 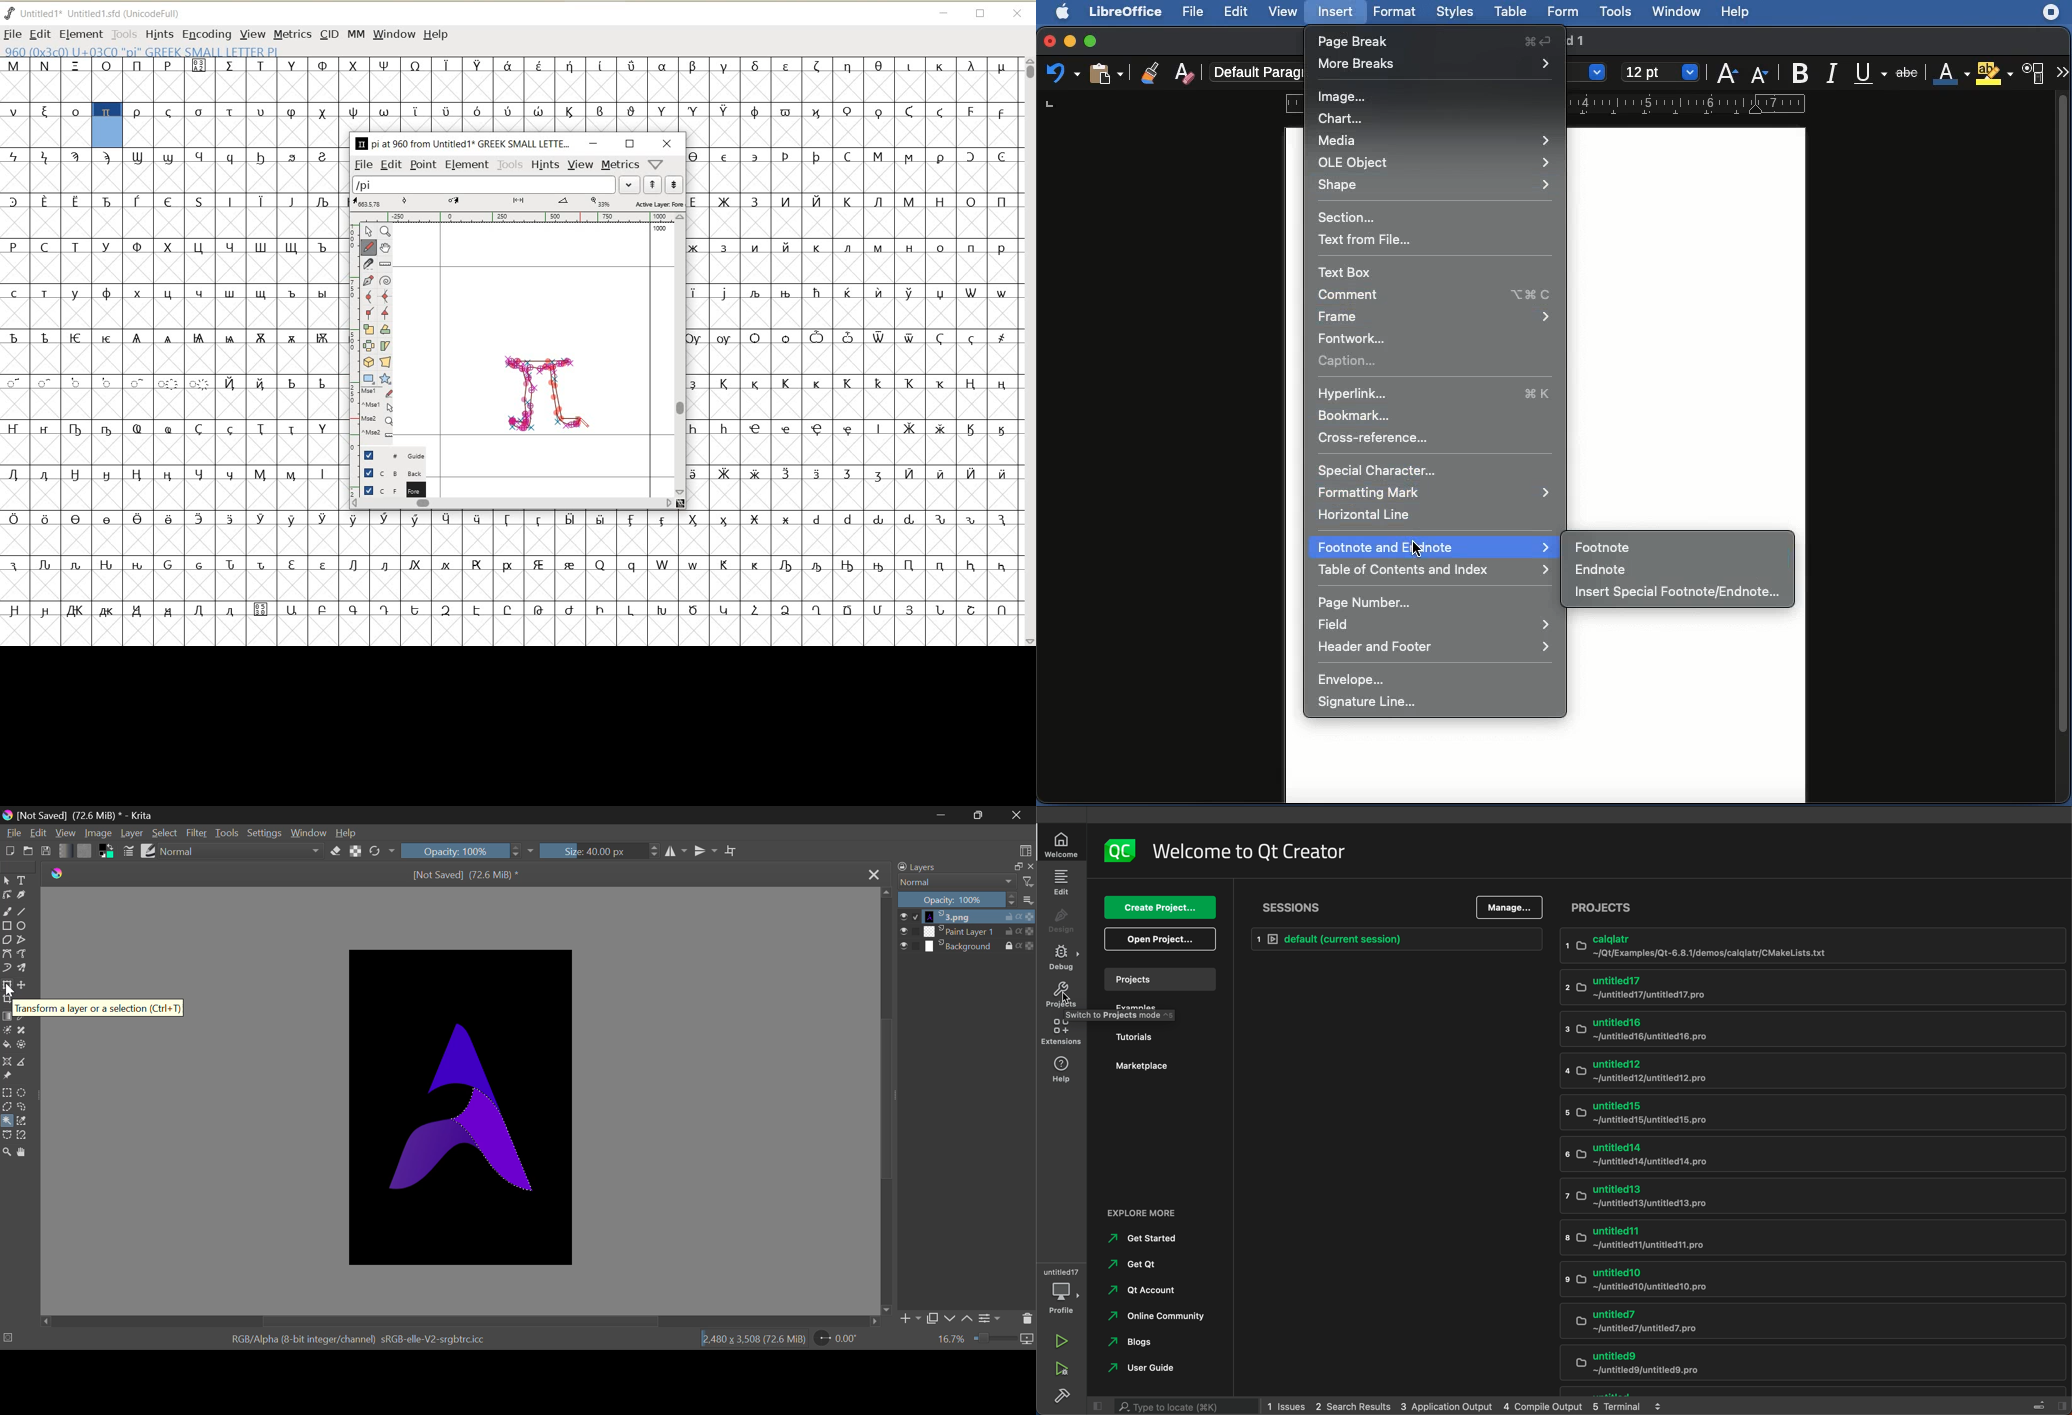 What do you see at coordinates (2033, 74) in the screenshot?
I see `Character` at bounding box center [2033, 74].